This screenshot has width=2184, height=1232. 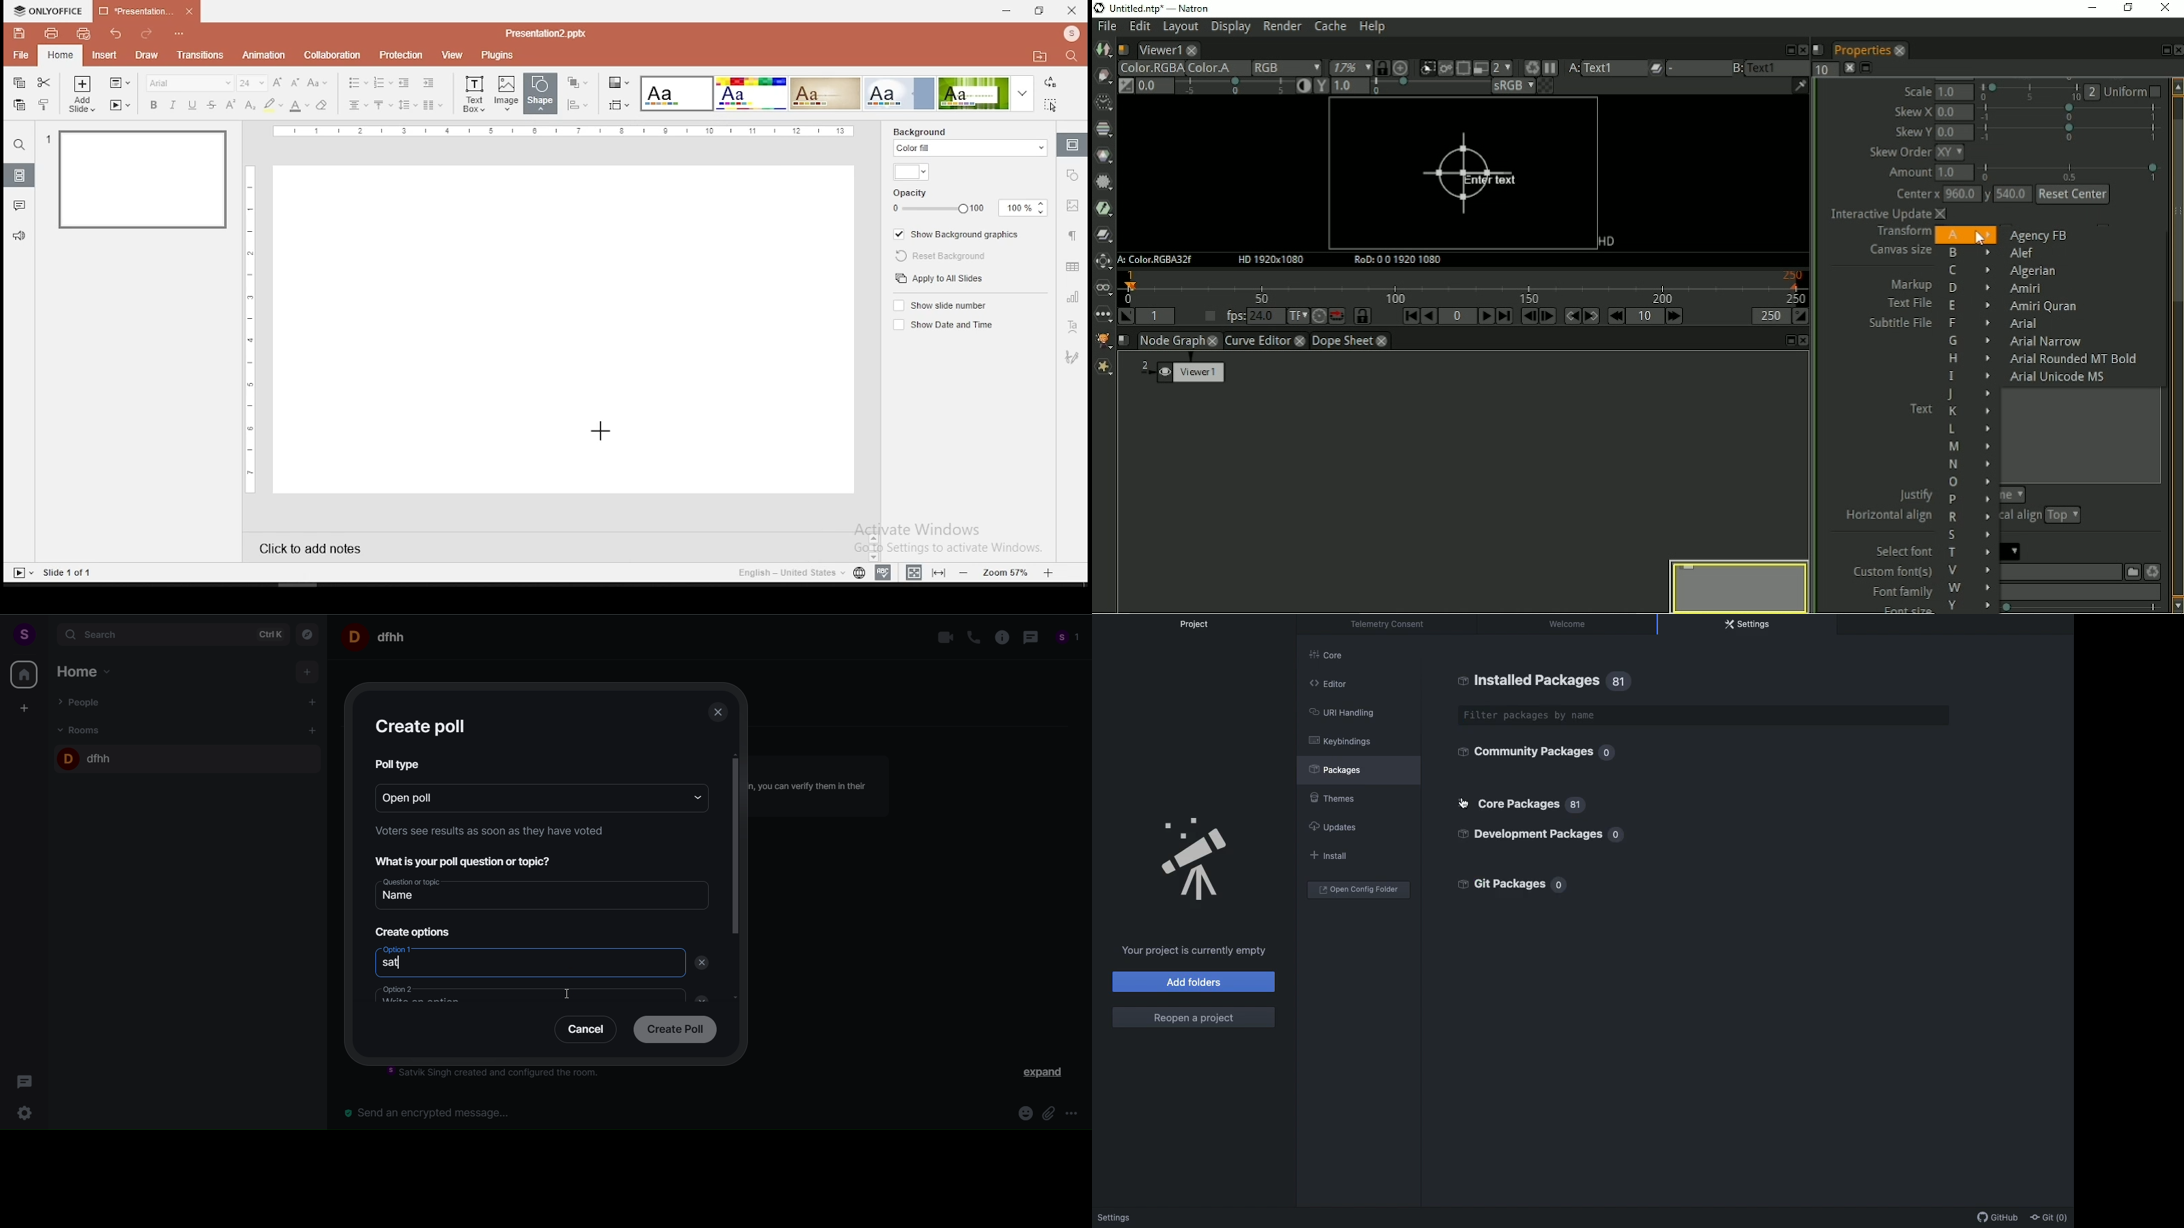 I want to click on Installed packages, so click(x=1529, y=680).